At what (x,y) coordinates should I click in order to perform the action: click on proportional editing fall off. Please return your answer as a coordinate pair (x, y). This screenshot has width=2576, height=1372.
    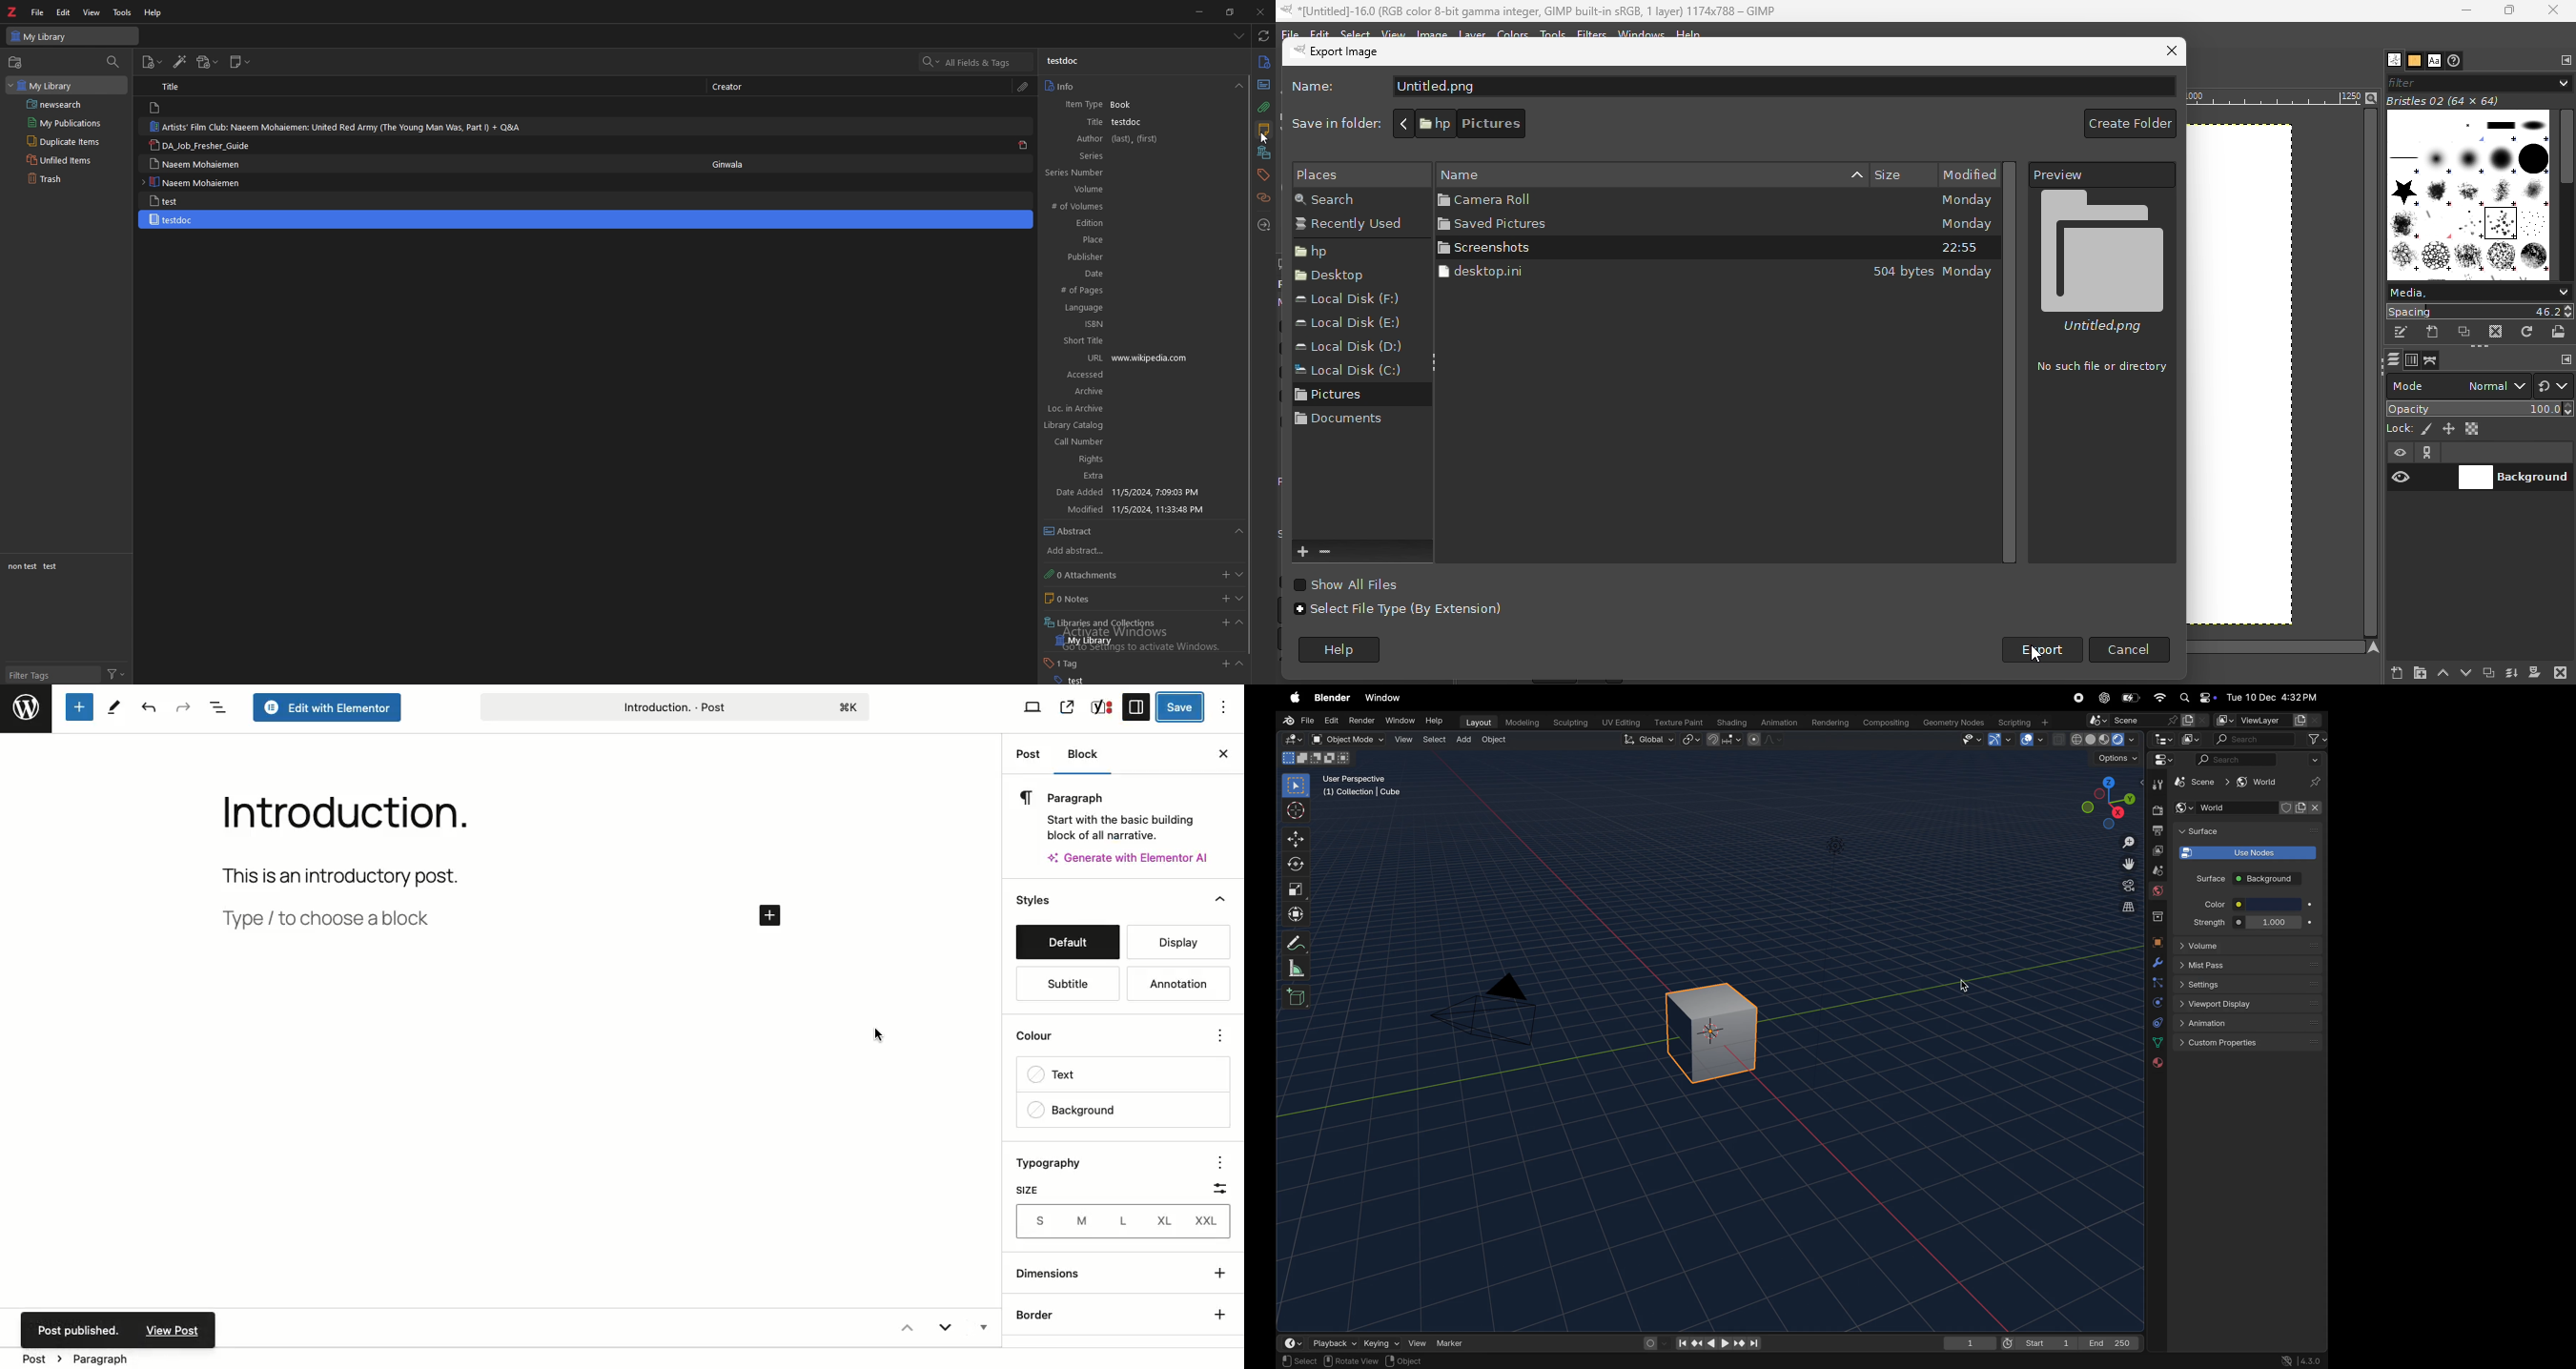
    Looking at the image, I should click on (1766, 741).